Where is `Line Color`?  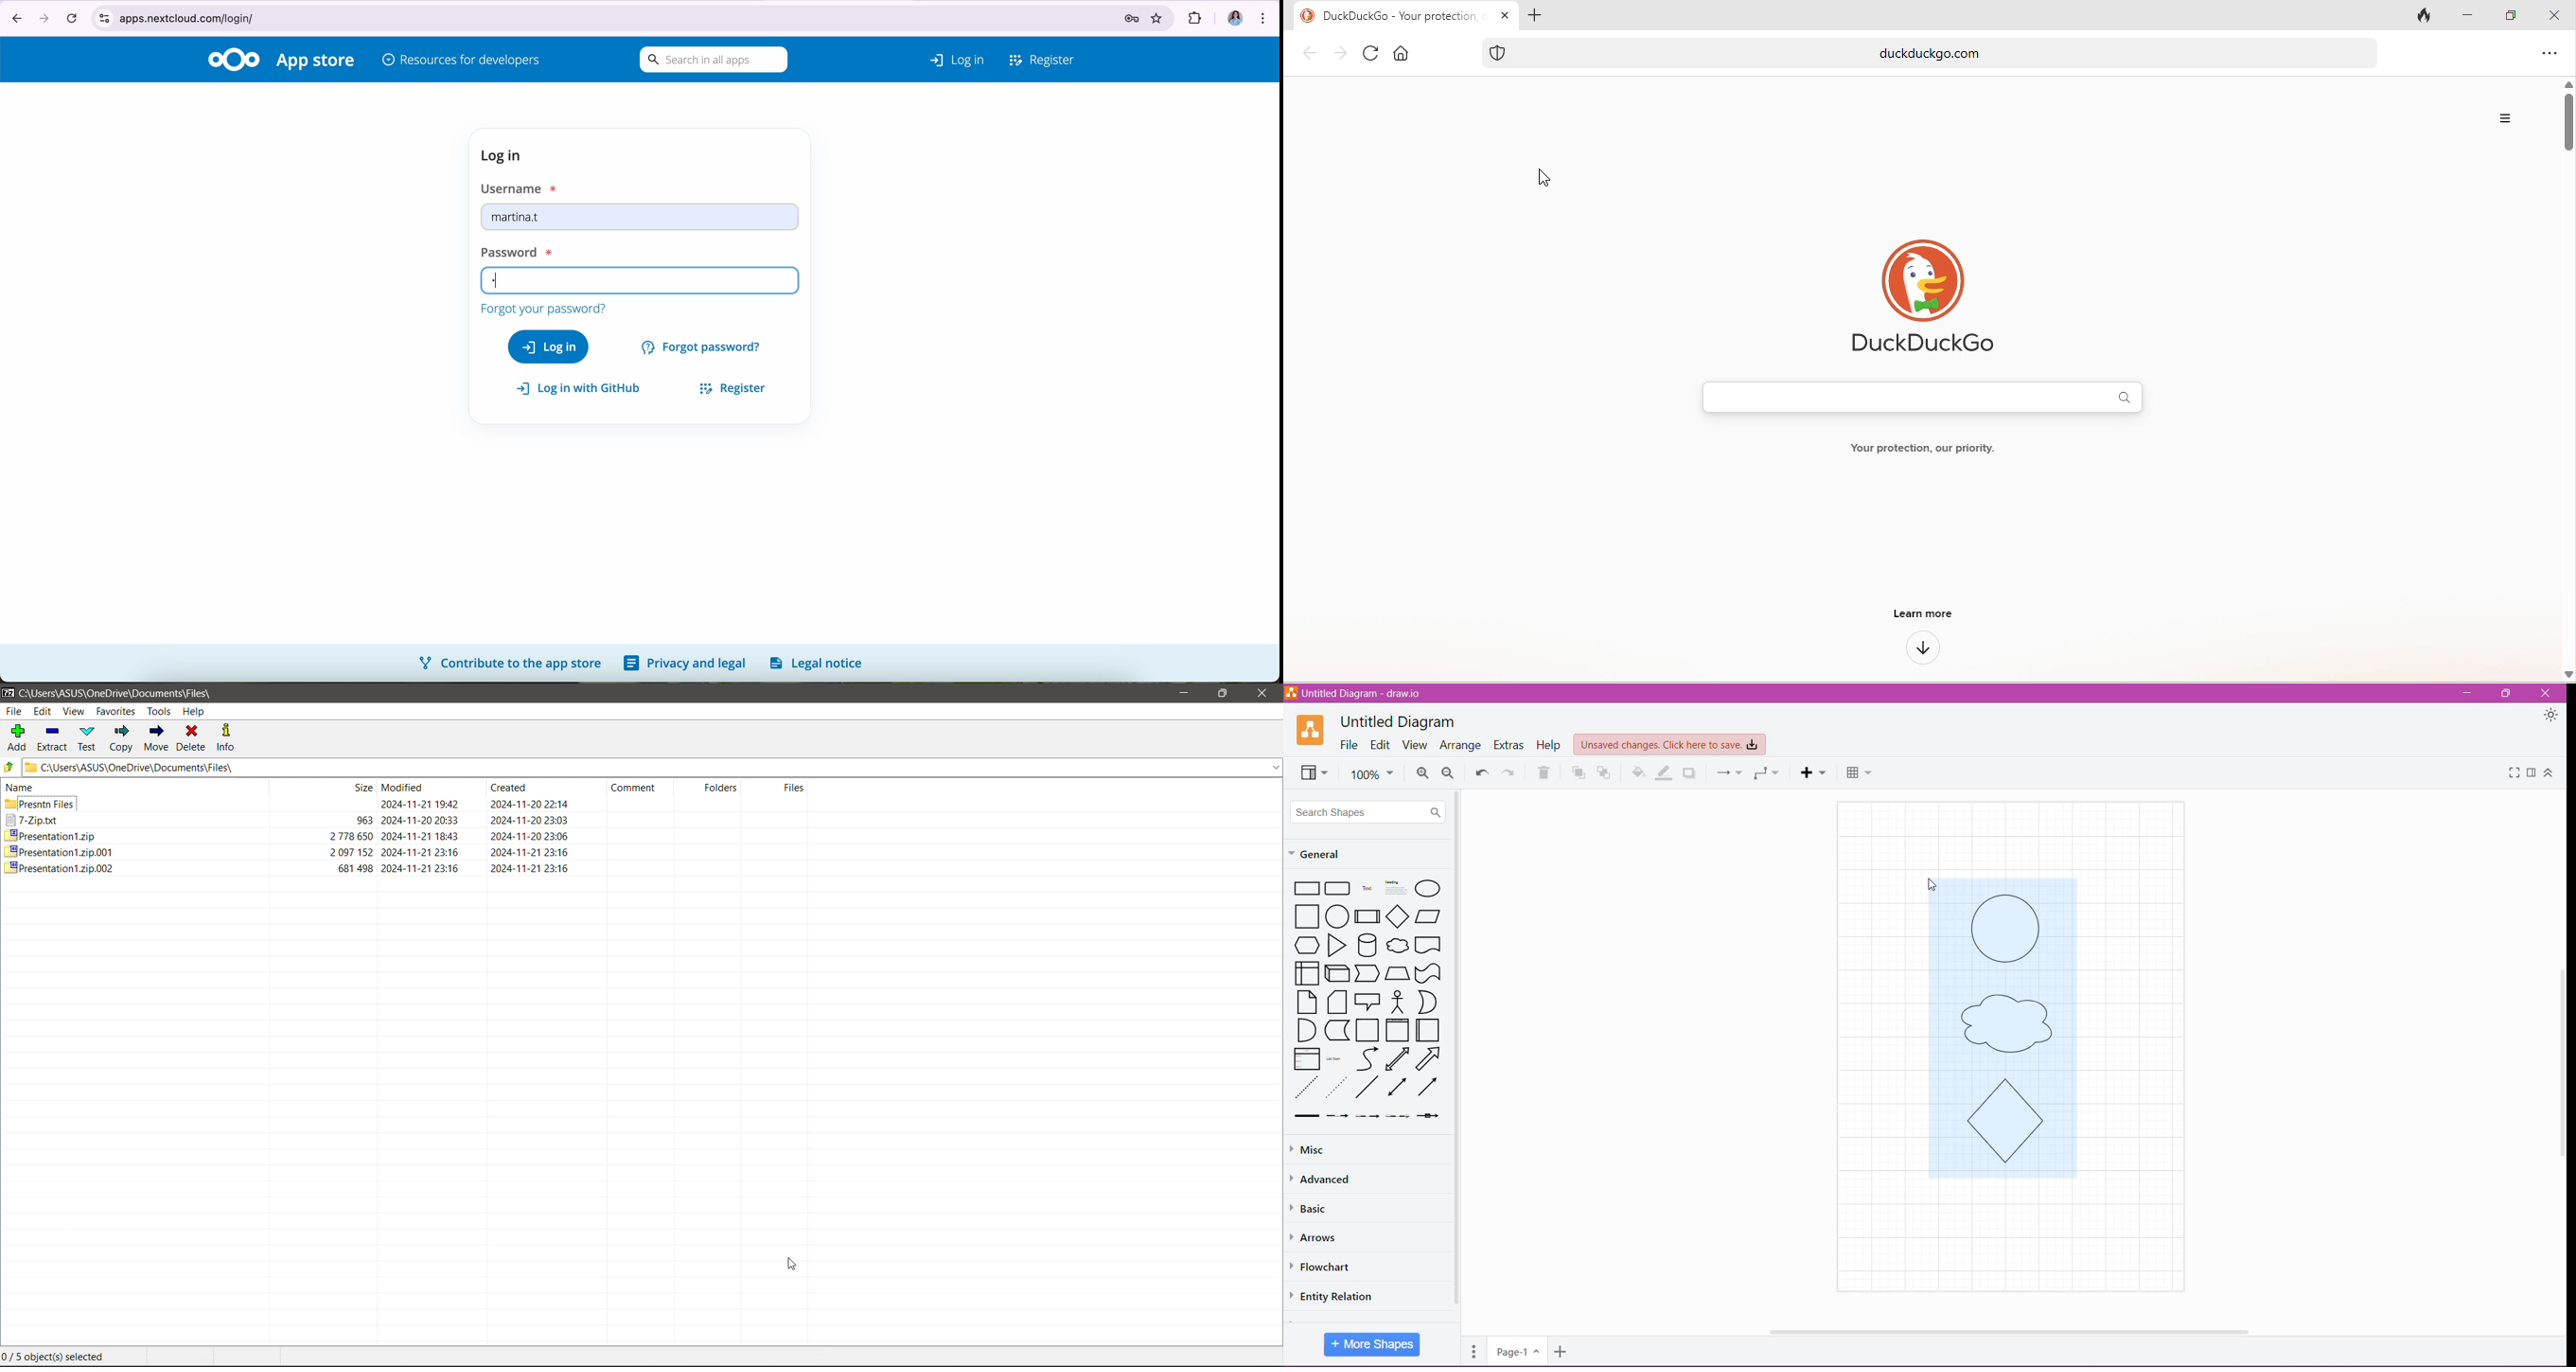
Line Color is located at coordinates (1665, 772).